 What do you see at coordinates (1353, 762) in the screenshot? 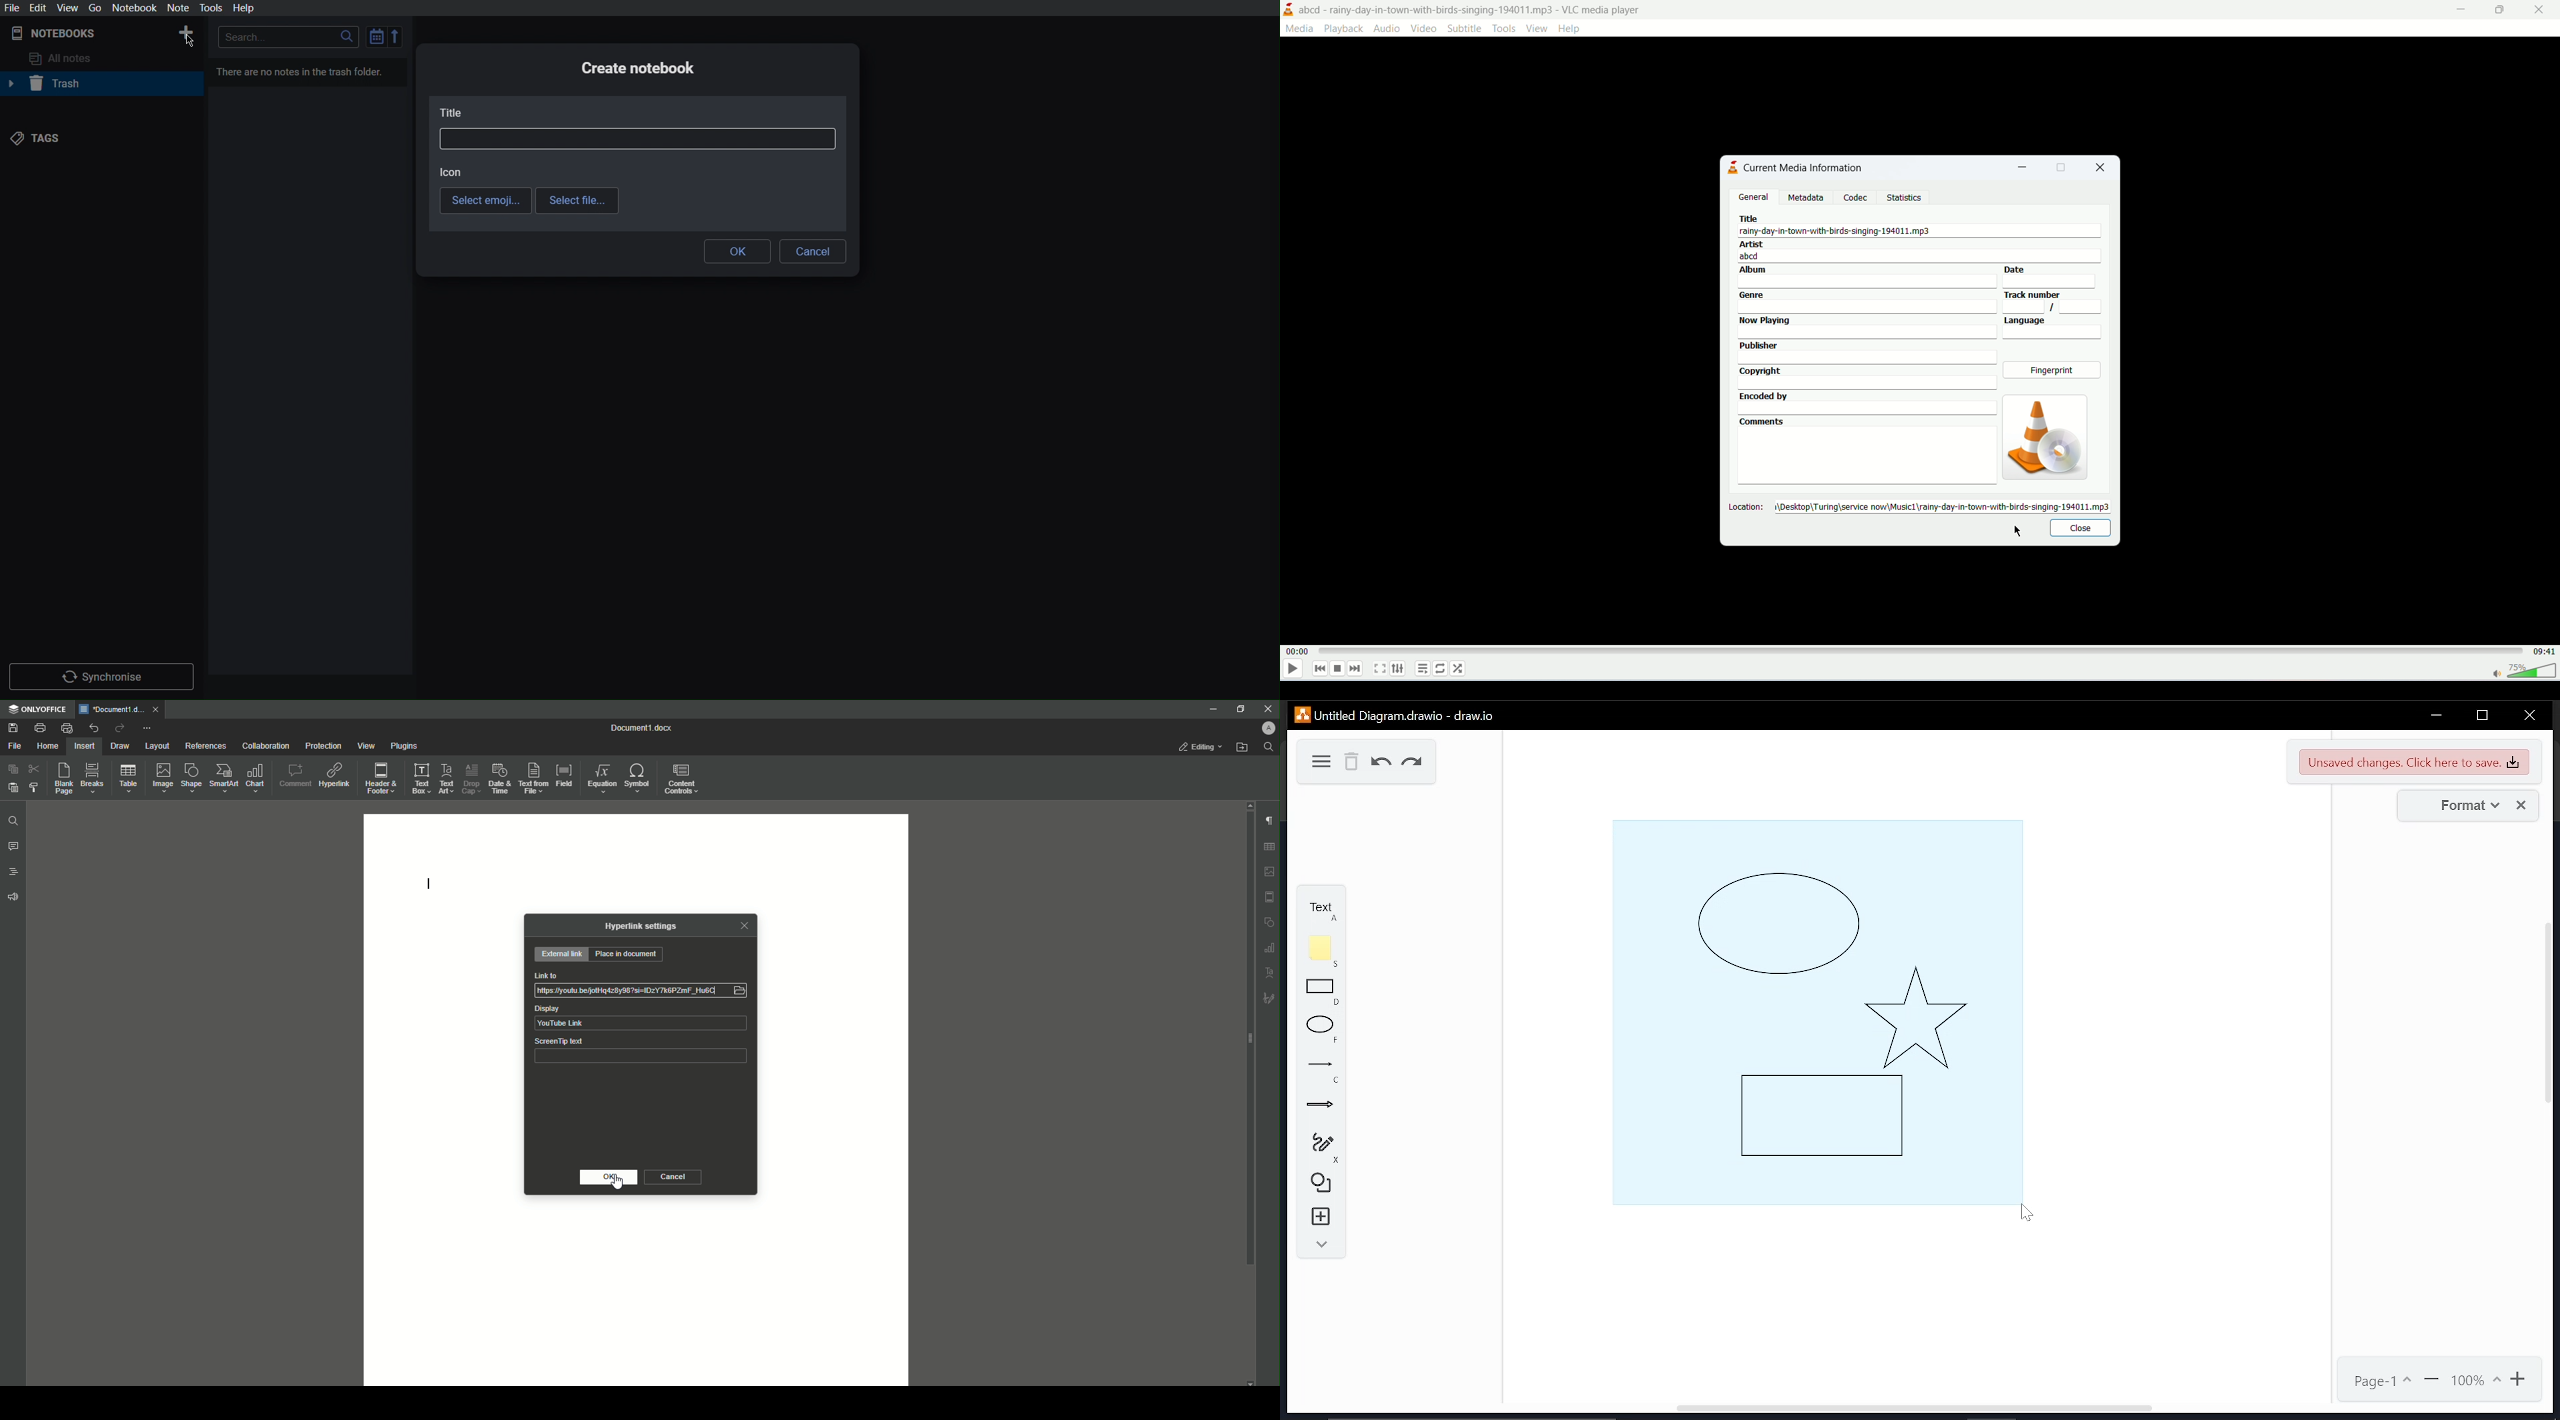
I see `delete` at bounding box center [1353, 762].